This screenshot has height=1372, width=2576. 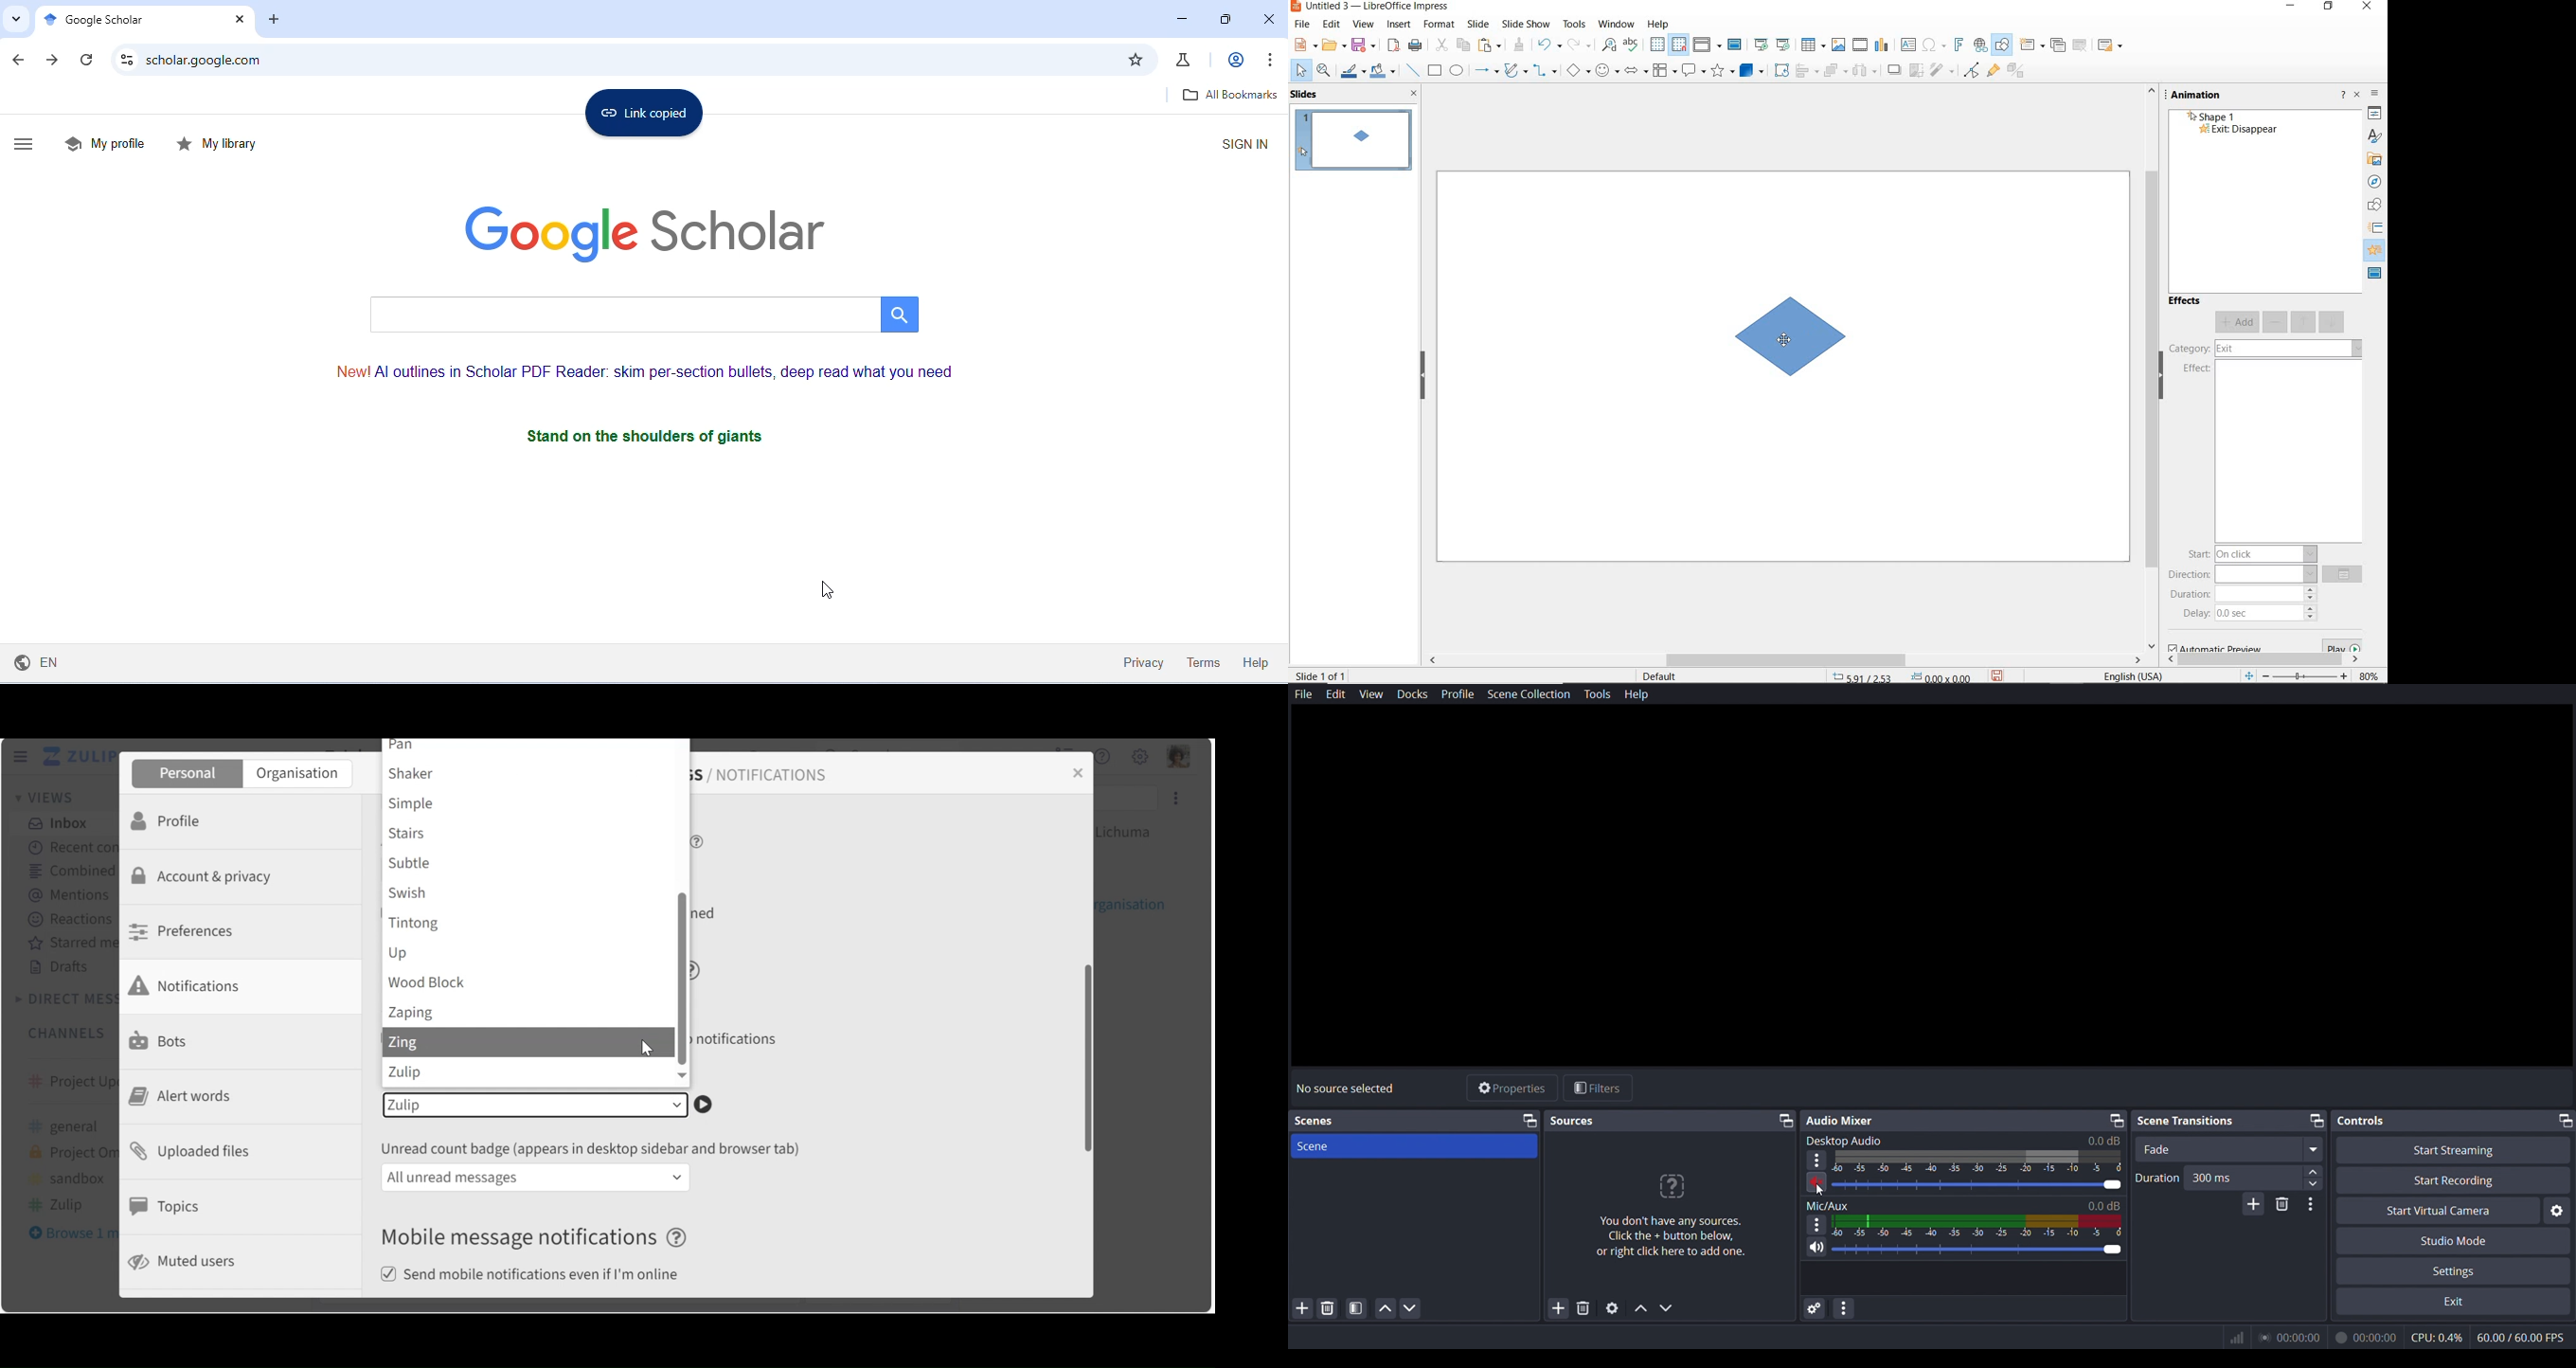 What do you see at coordinates (1399, 26) in the screenshot?
I see `insert` at bounding box center [1399, 26].